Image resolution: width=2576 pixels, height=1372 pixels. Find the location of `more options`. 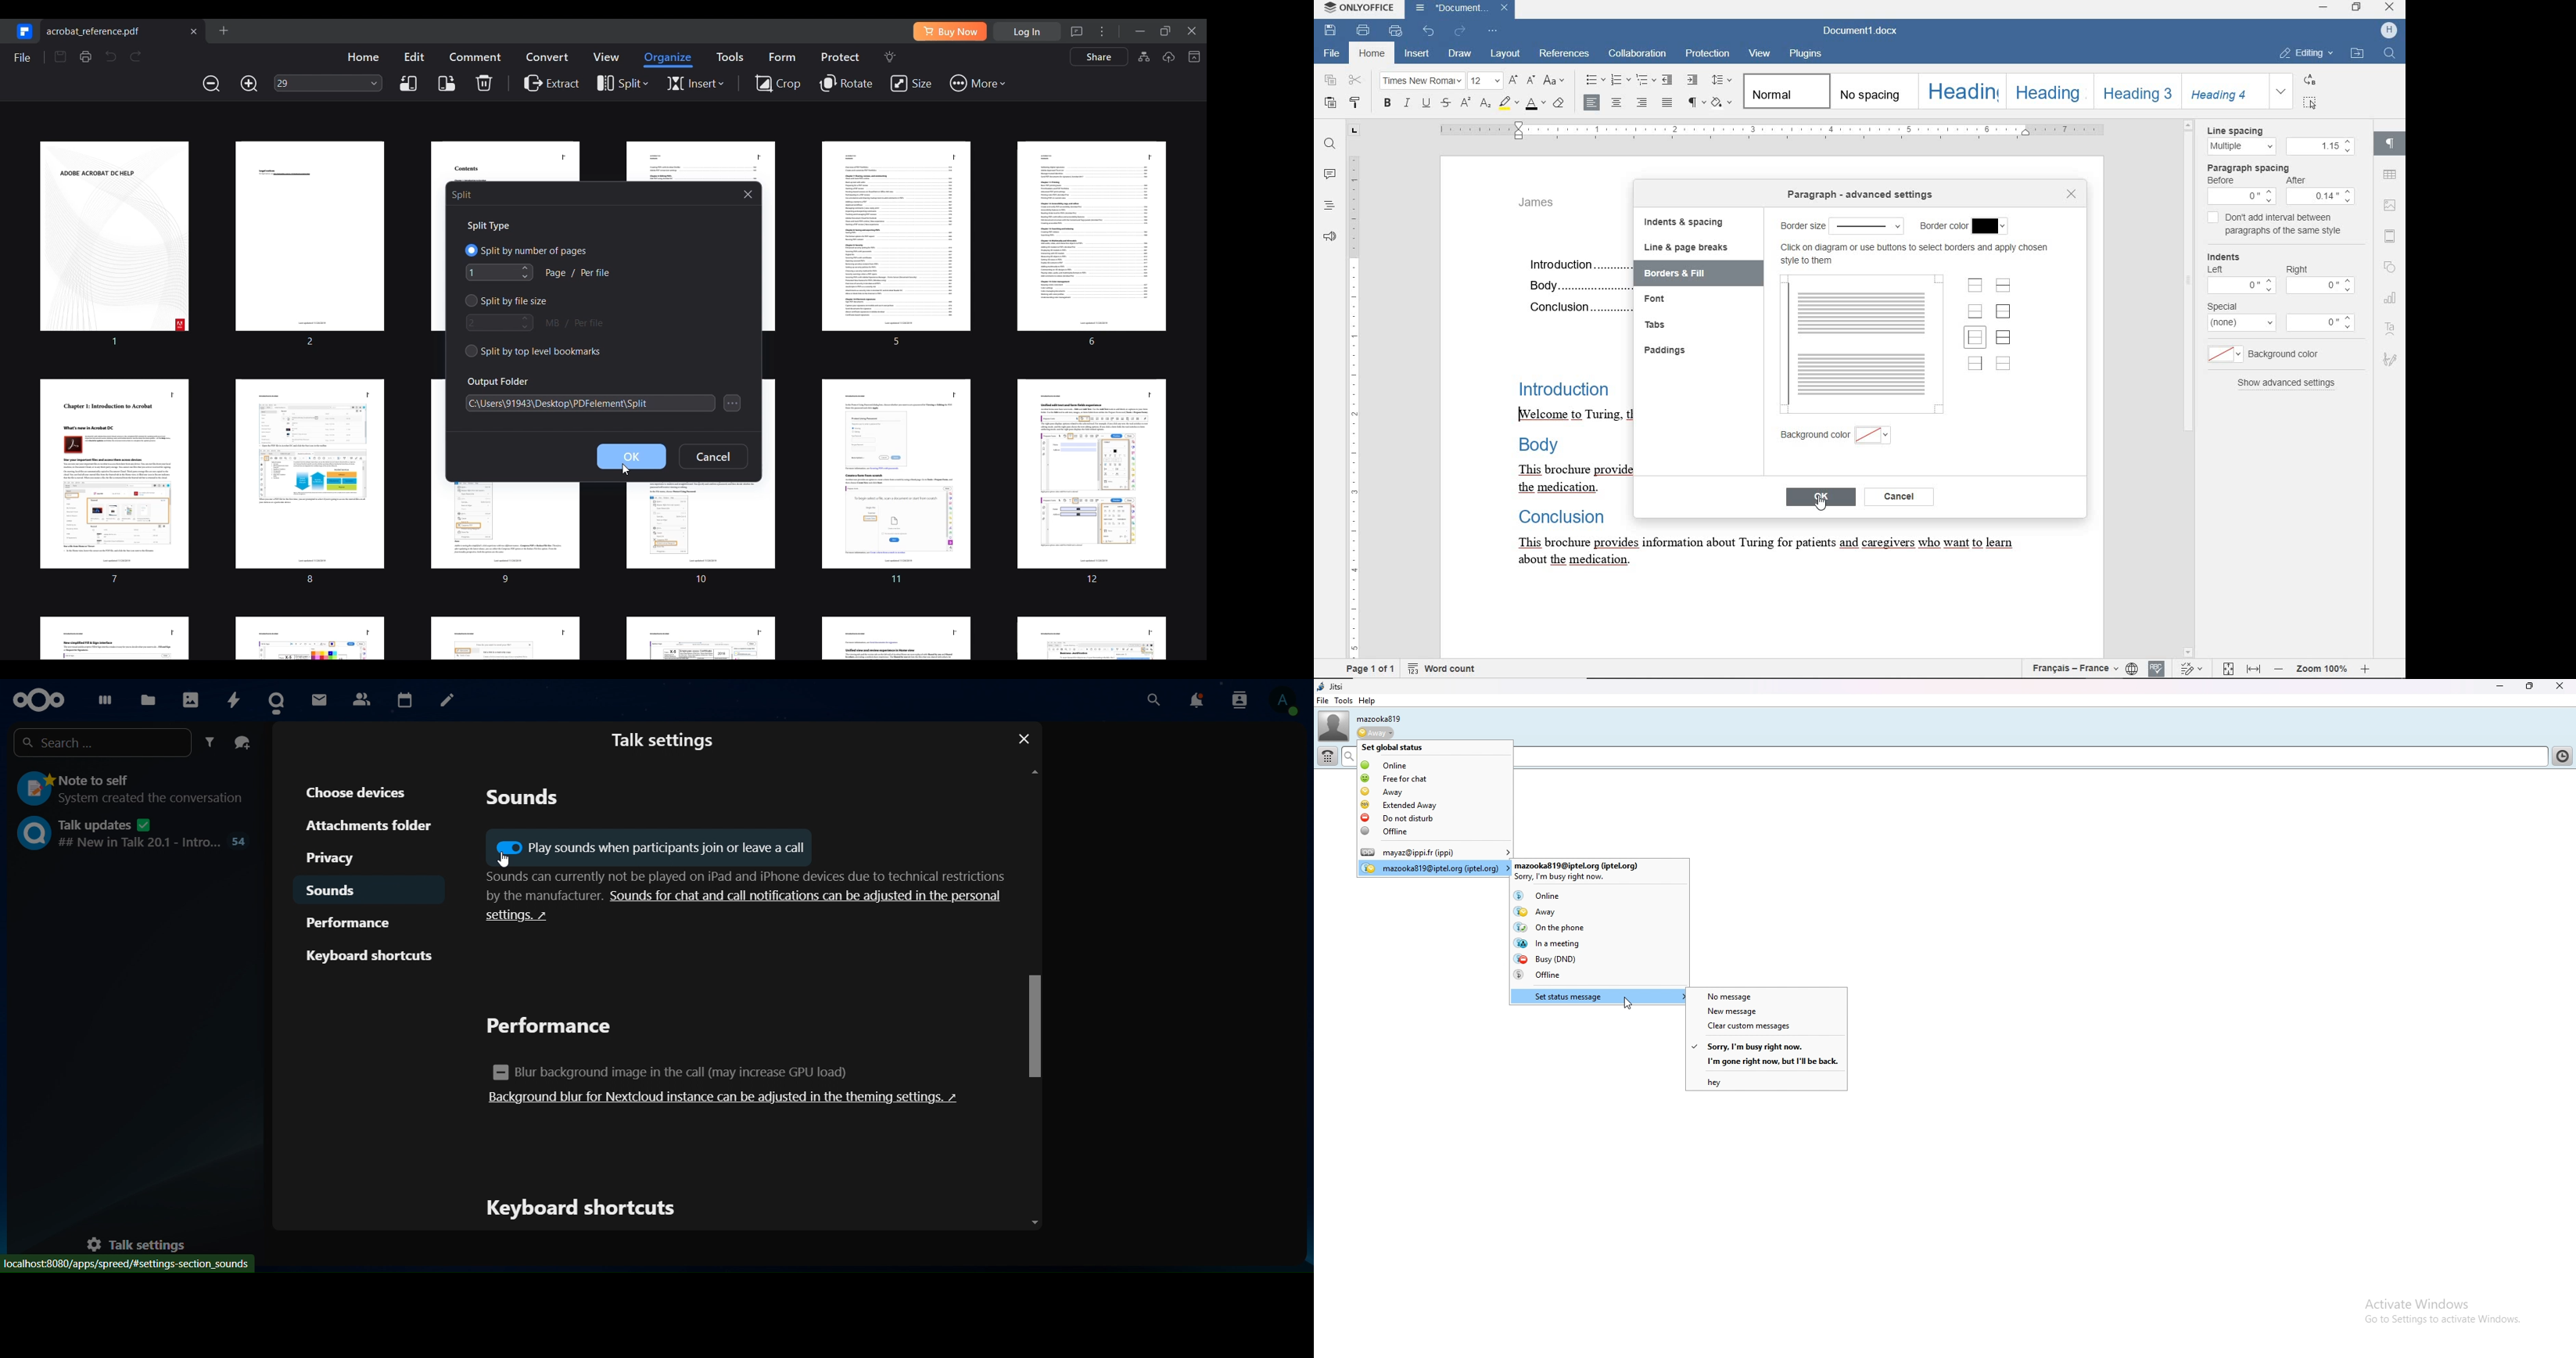

more options is located at coordinates (2324, 323).